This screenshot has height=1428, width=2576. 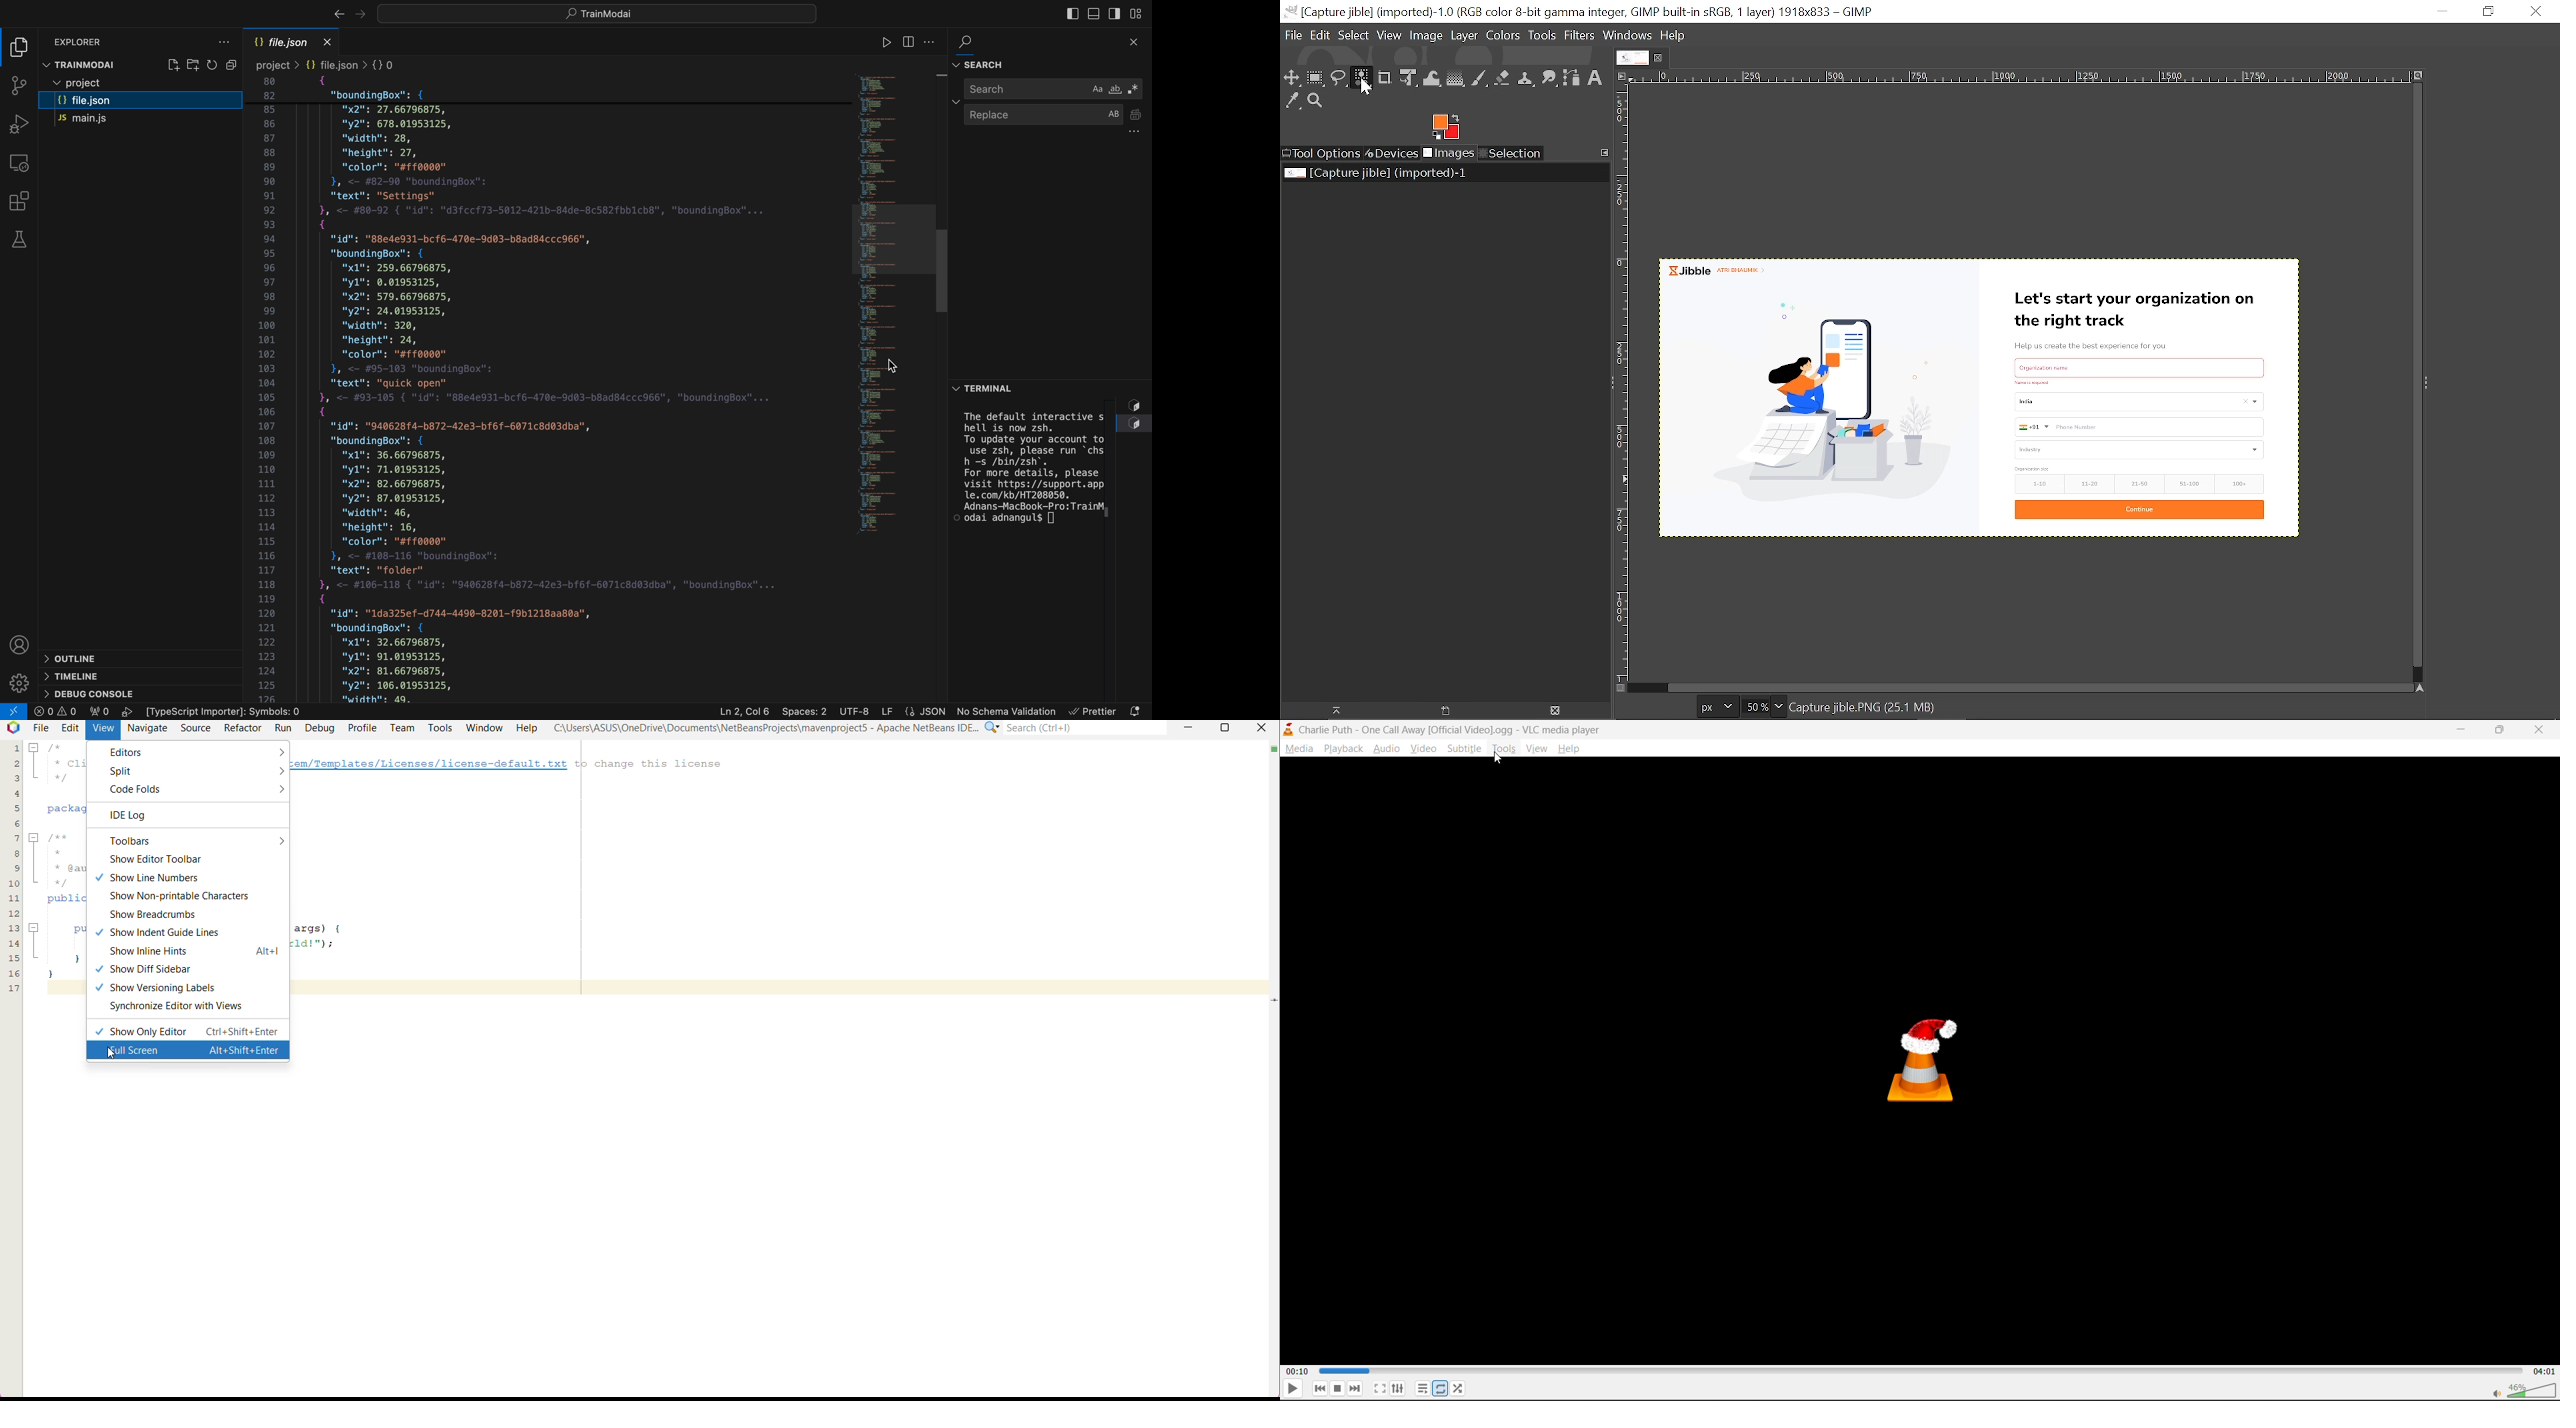 I want to click on Filters, so click(x=1580, y=36).